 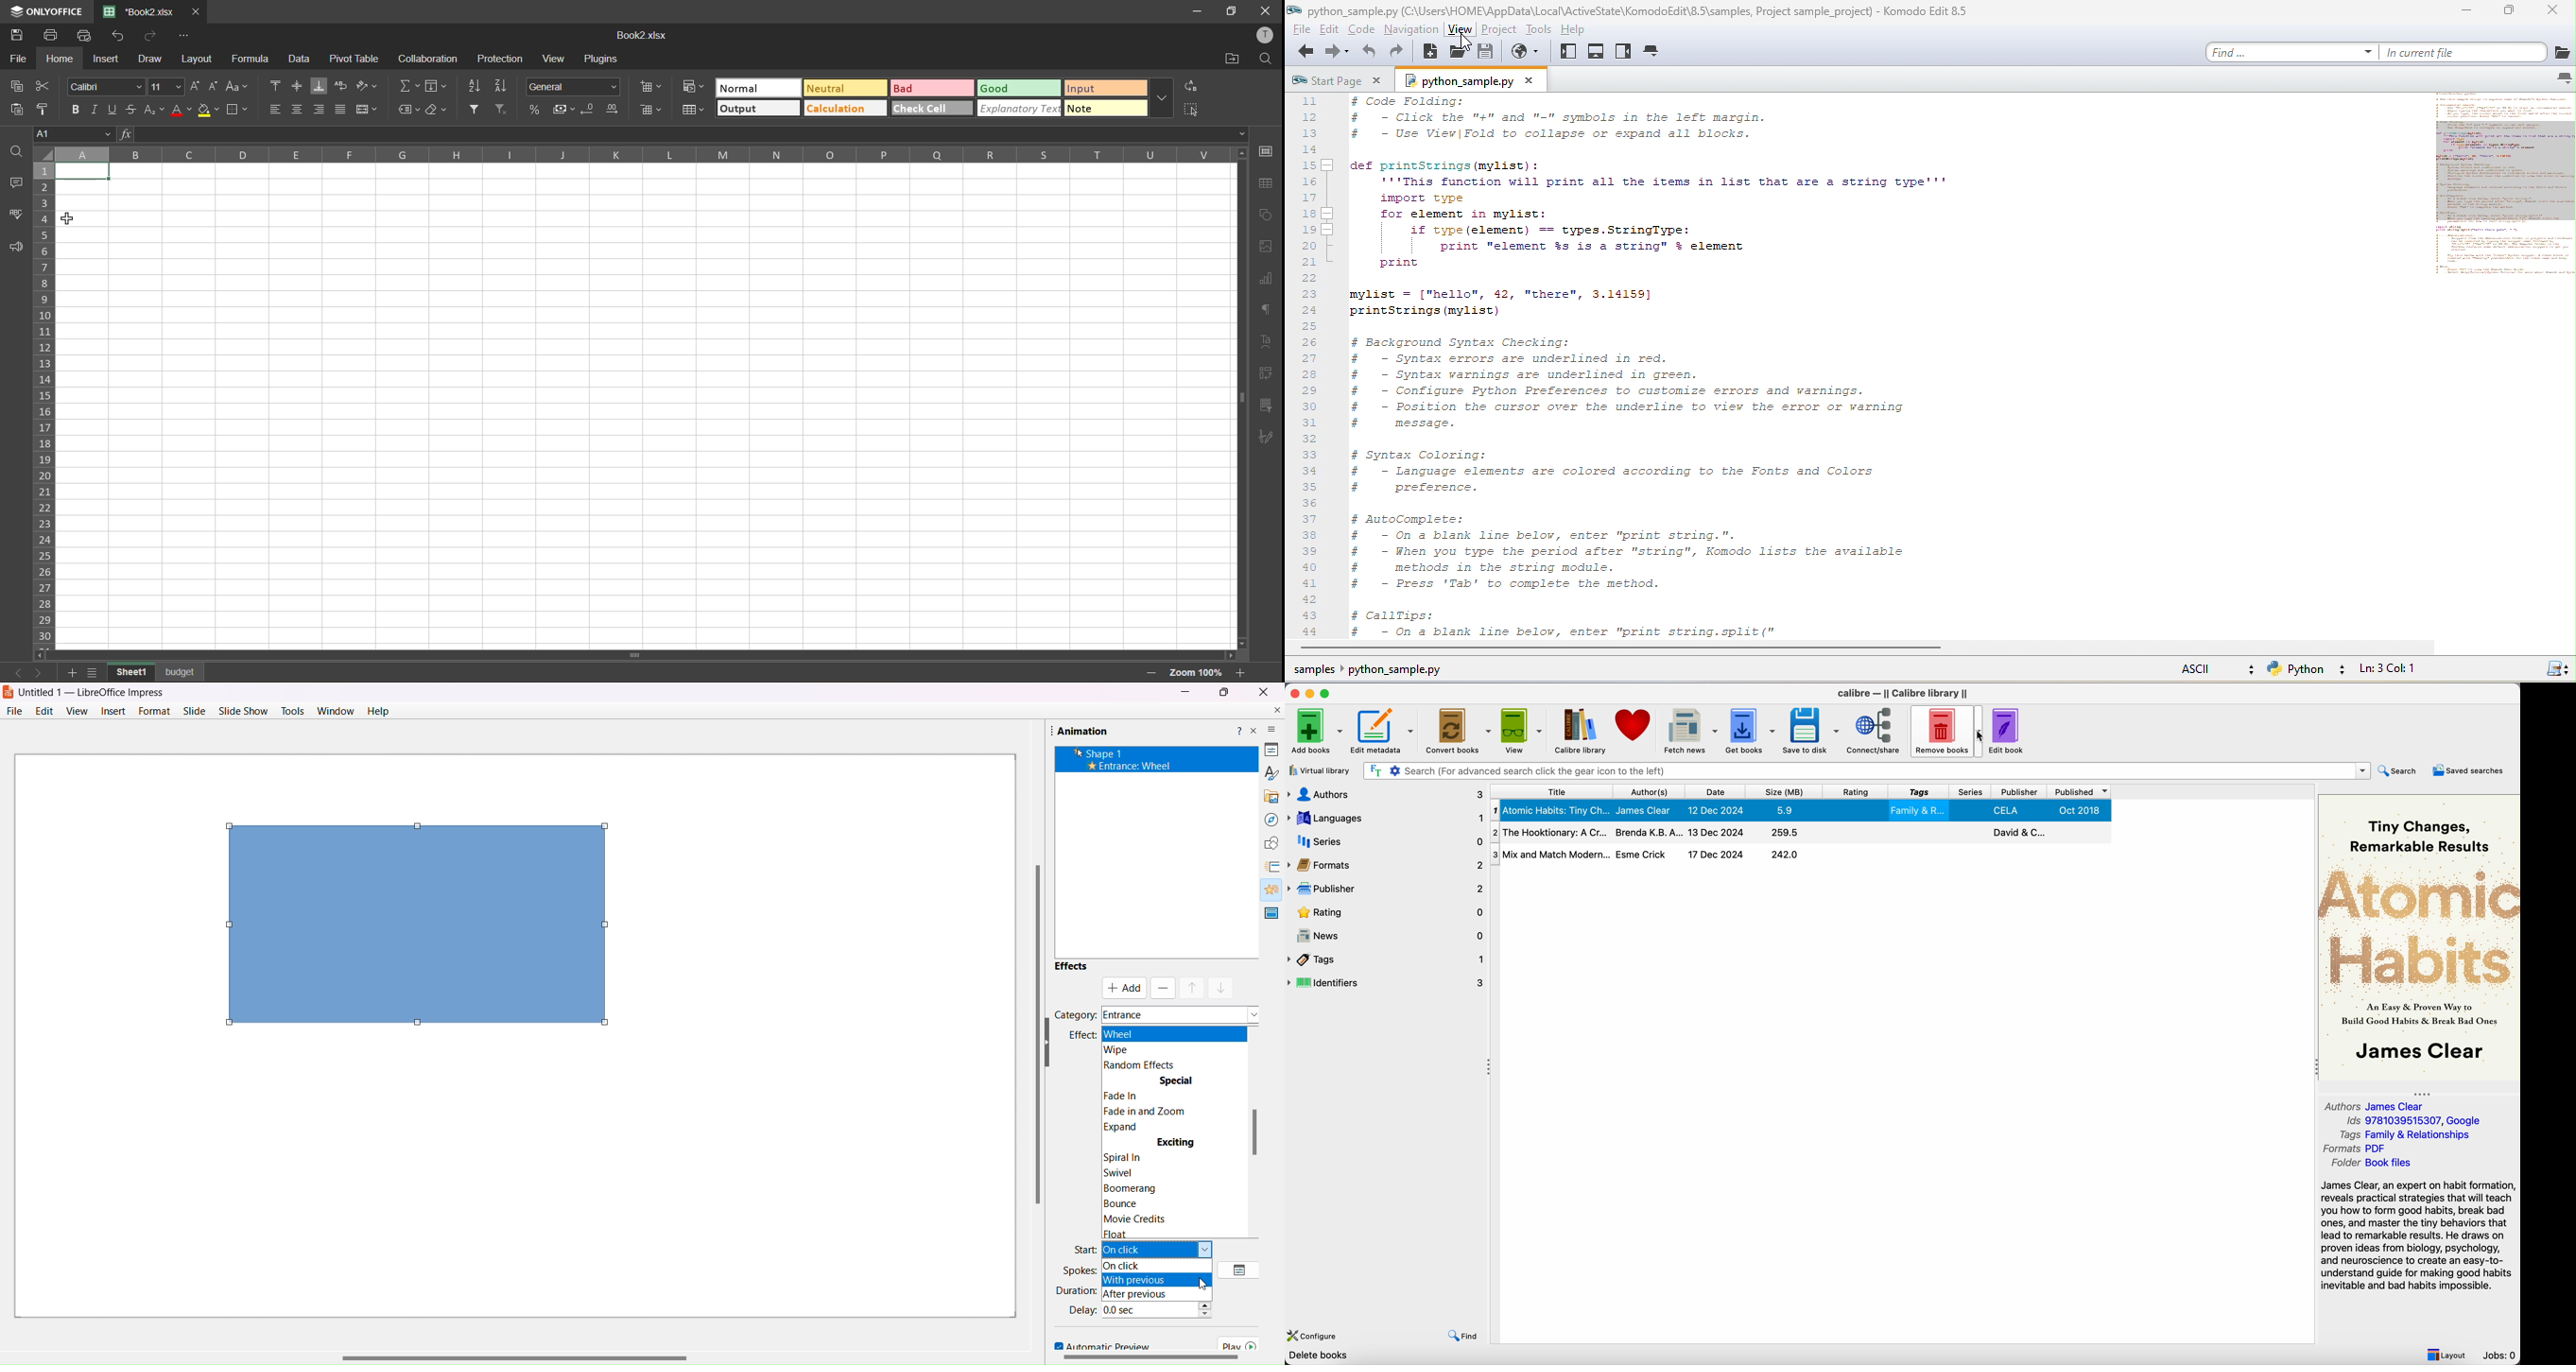 I want to click on insert, so click(x=108, y=60).